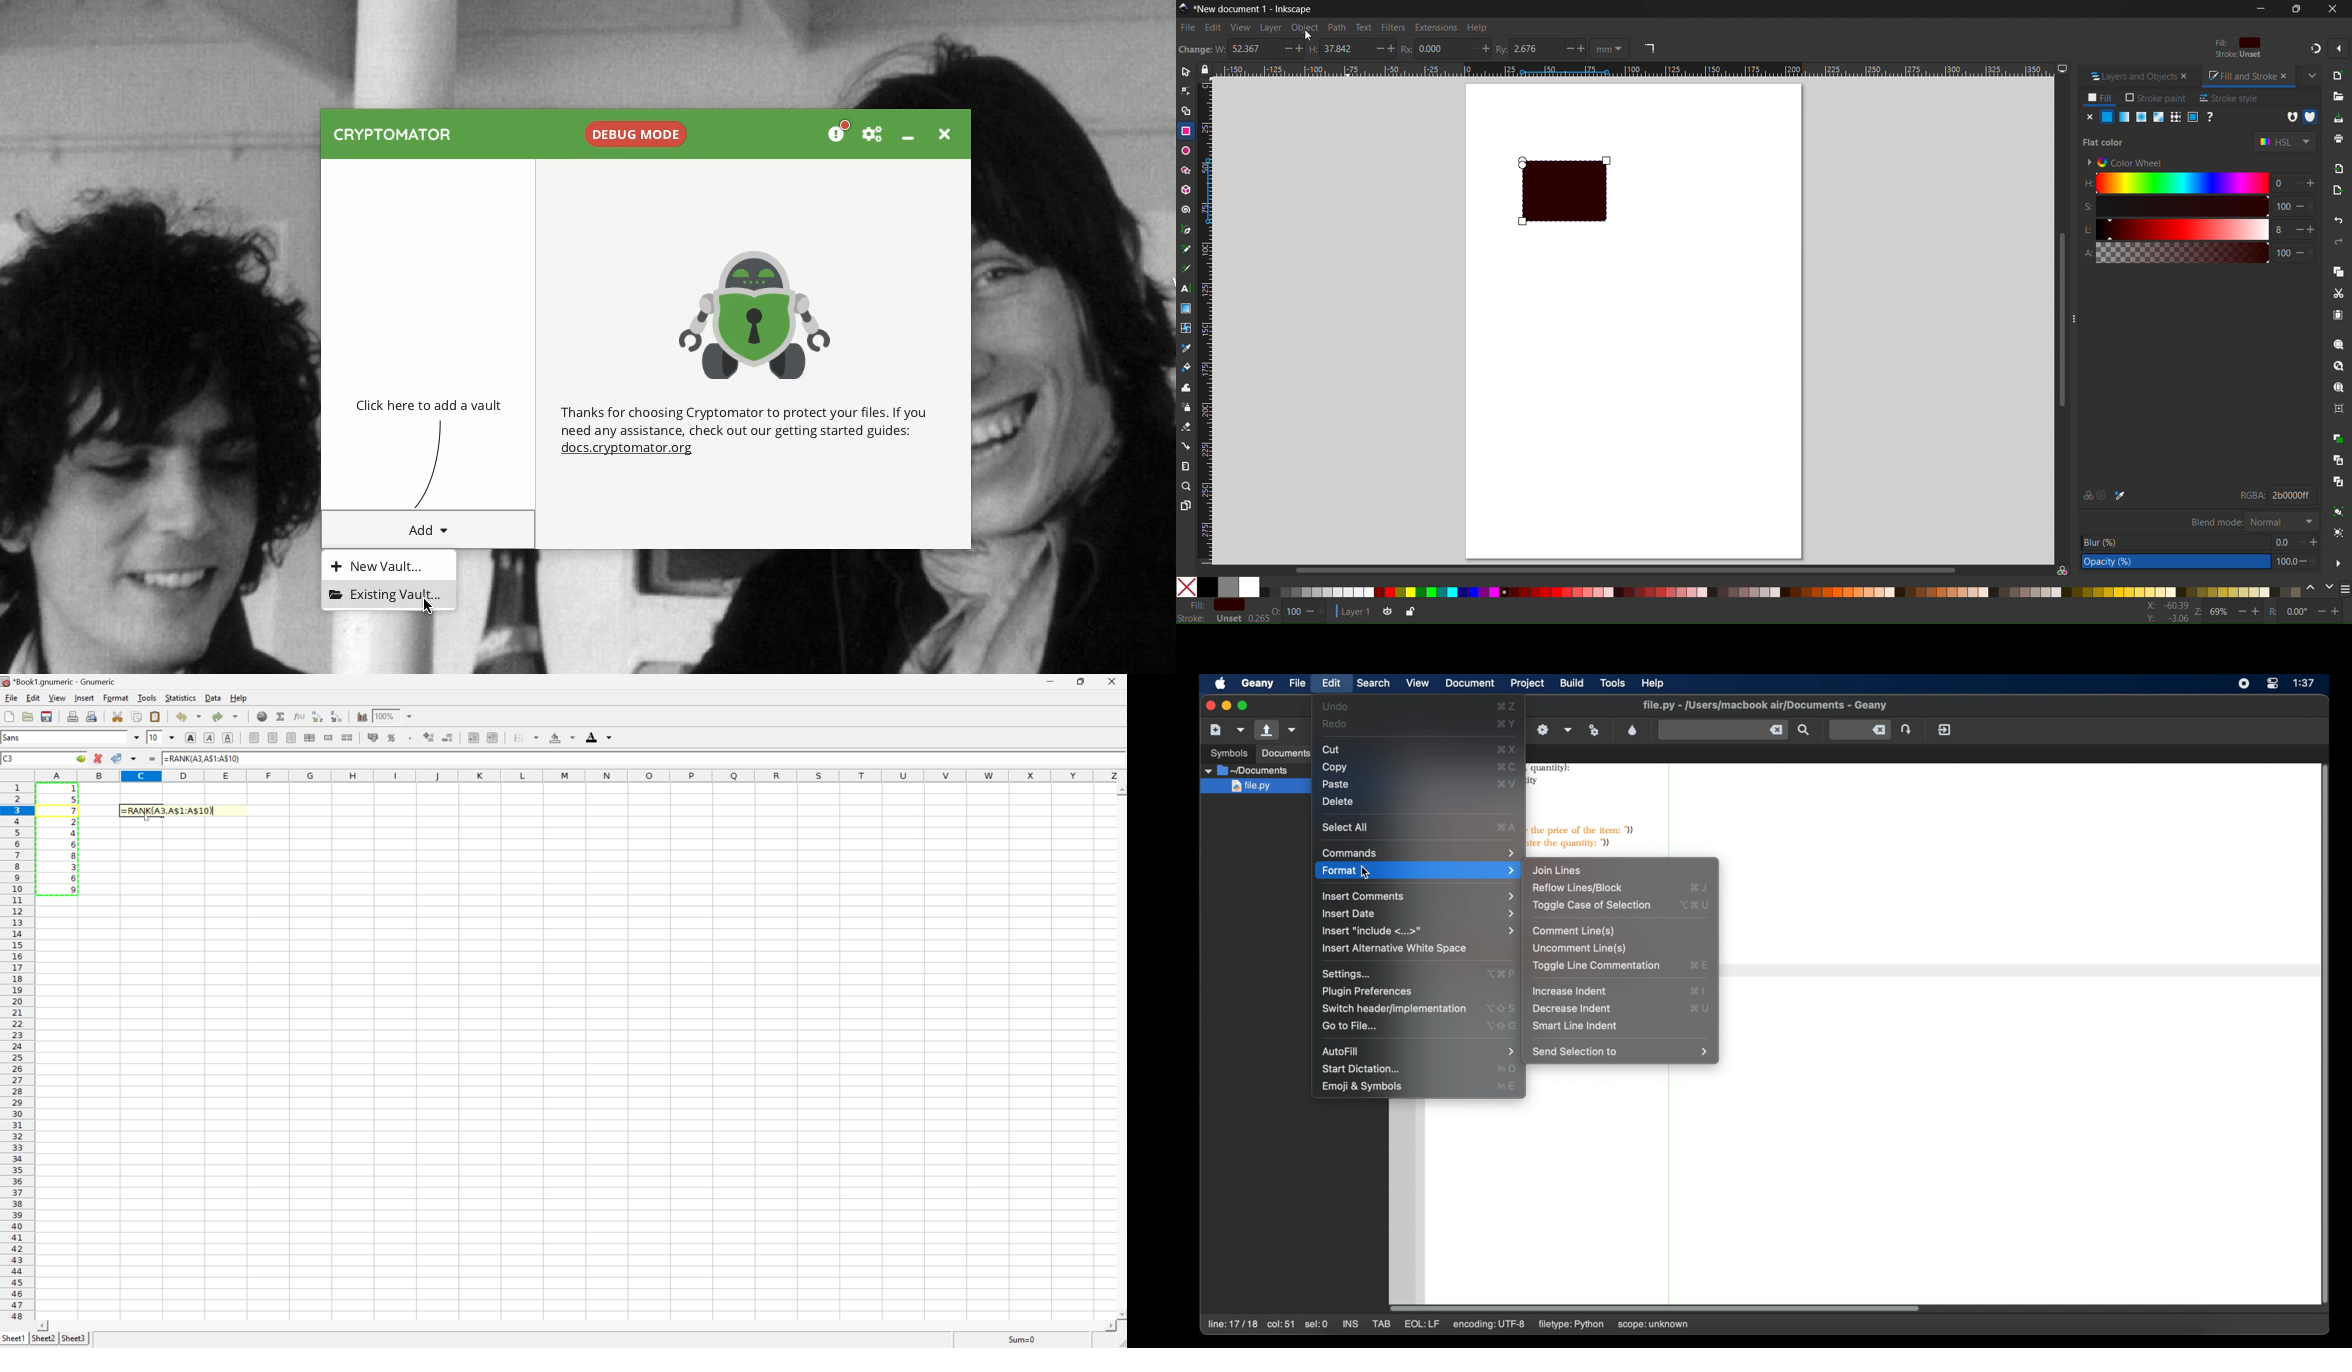  Describe the element at coordinates (13, 1338) in the screenshot. I see `sheet1` at that location.